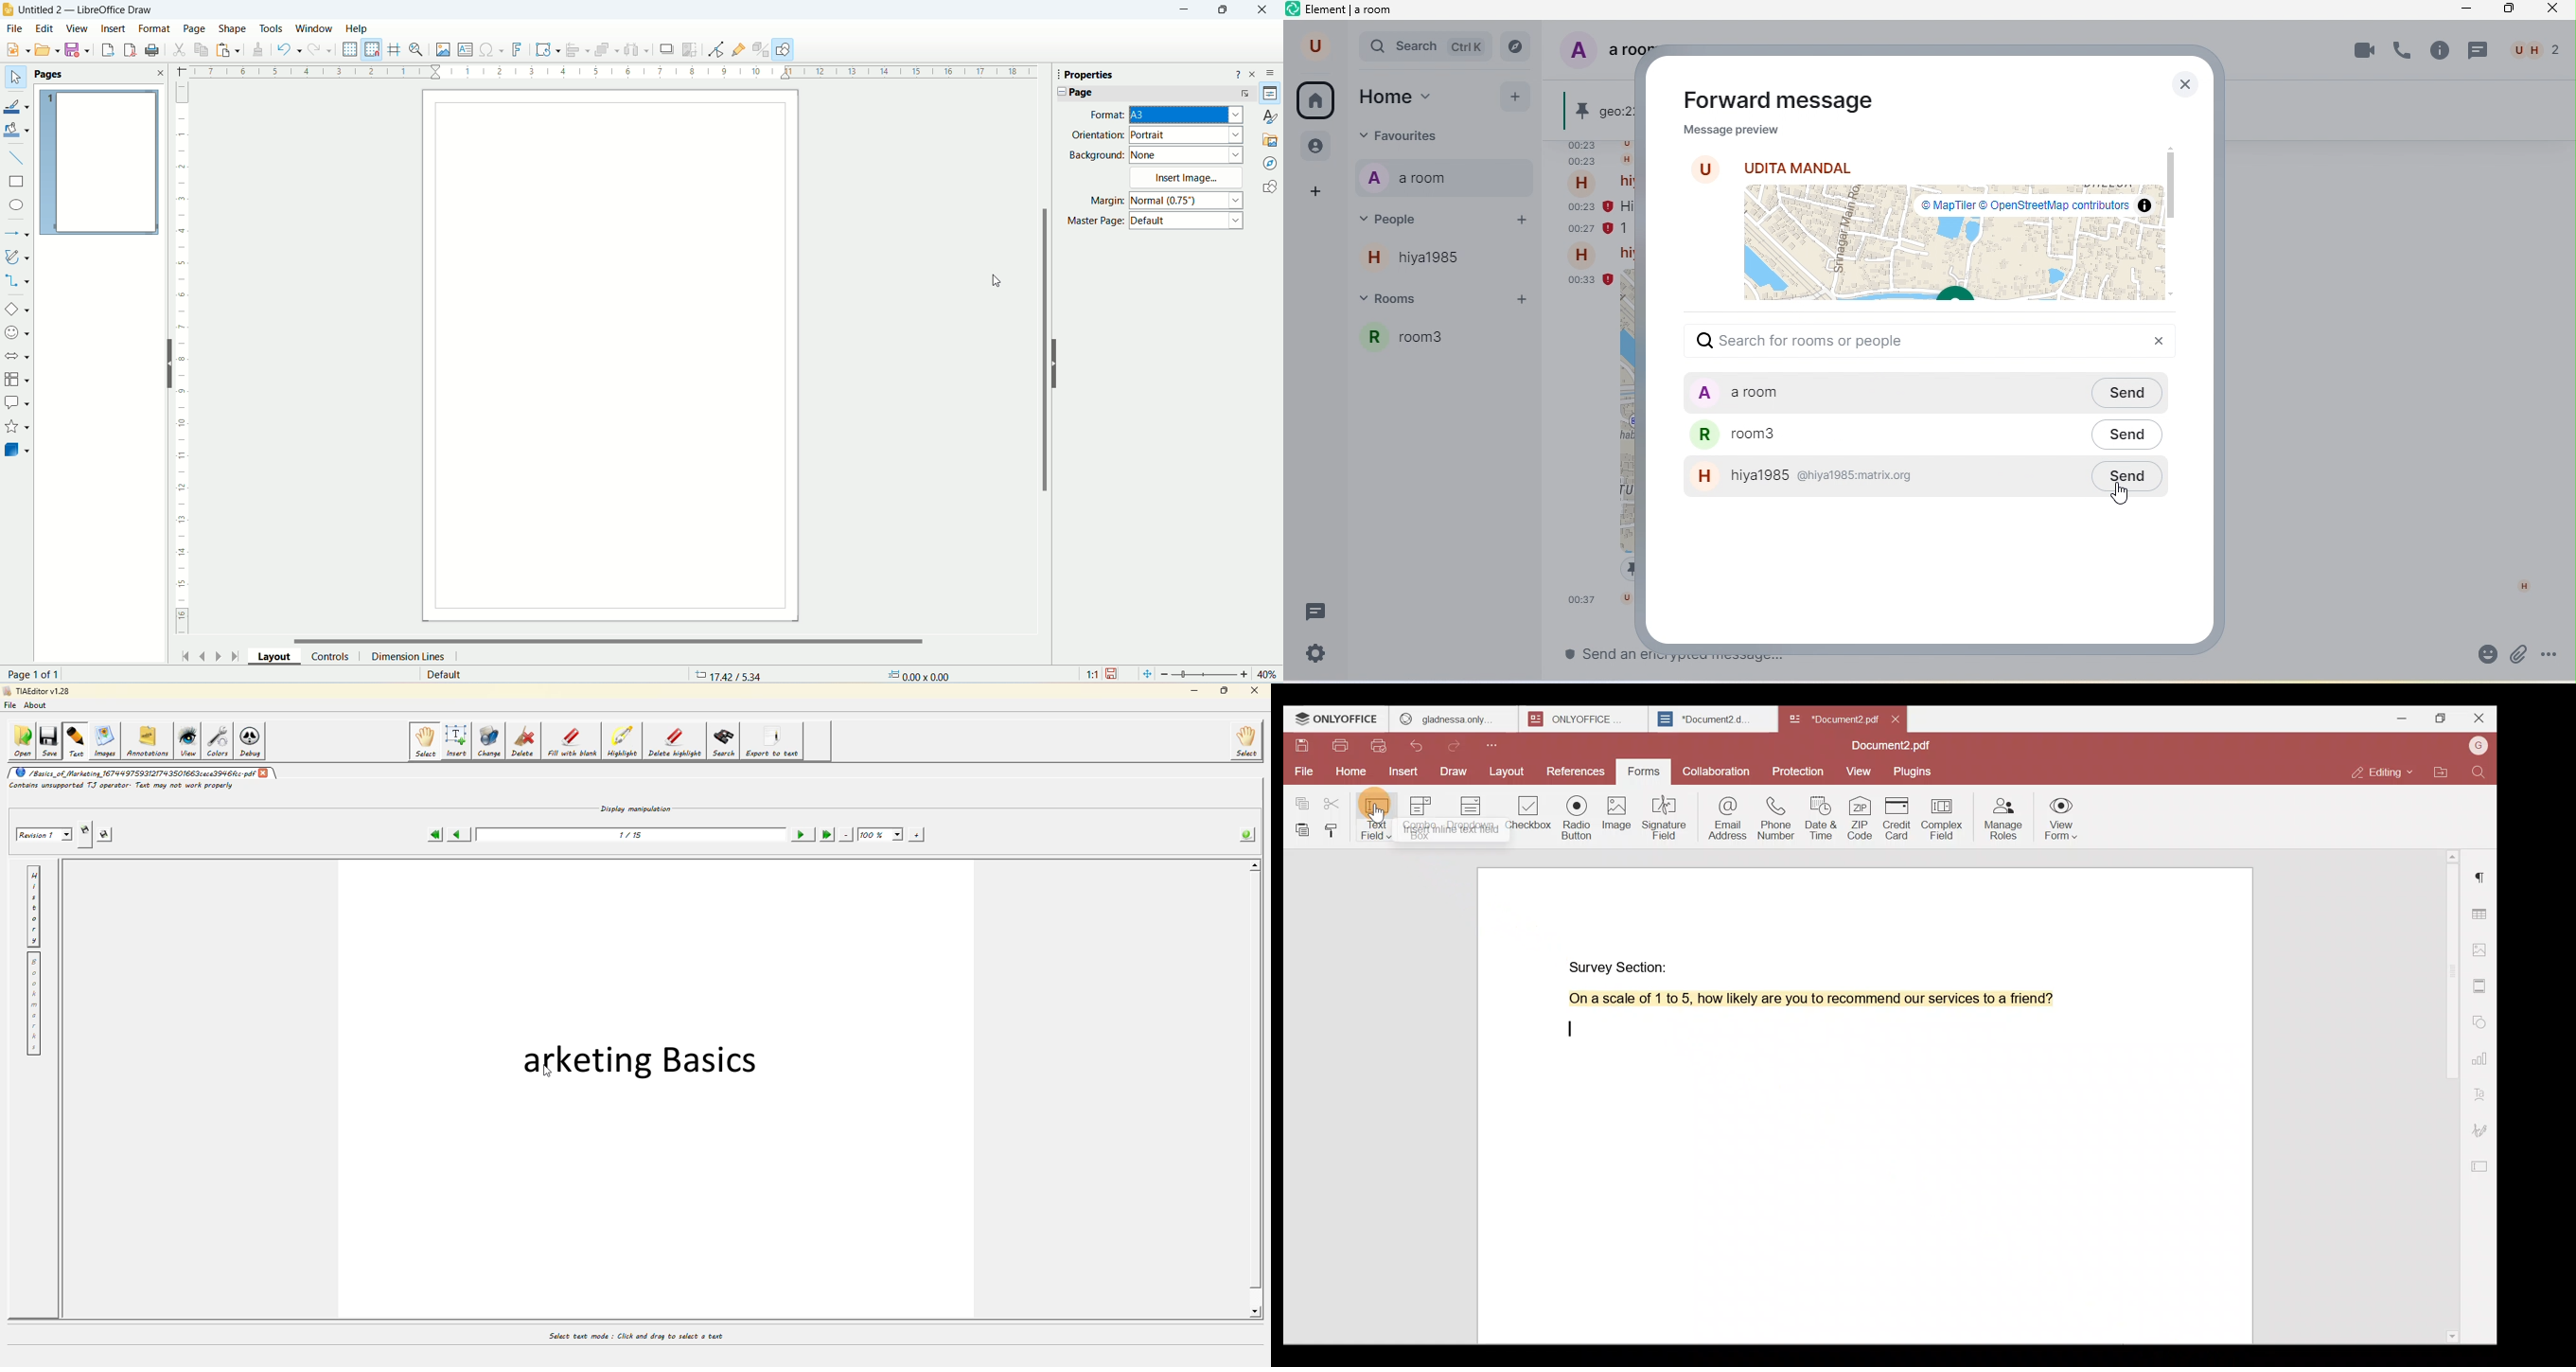  What do you see at coordinates (273, 29) in the screenshot?
I see `tools` at bounding box center [273, 29].